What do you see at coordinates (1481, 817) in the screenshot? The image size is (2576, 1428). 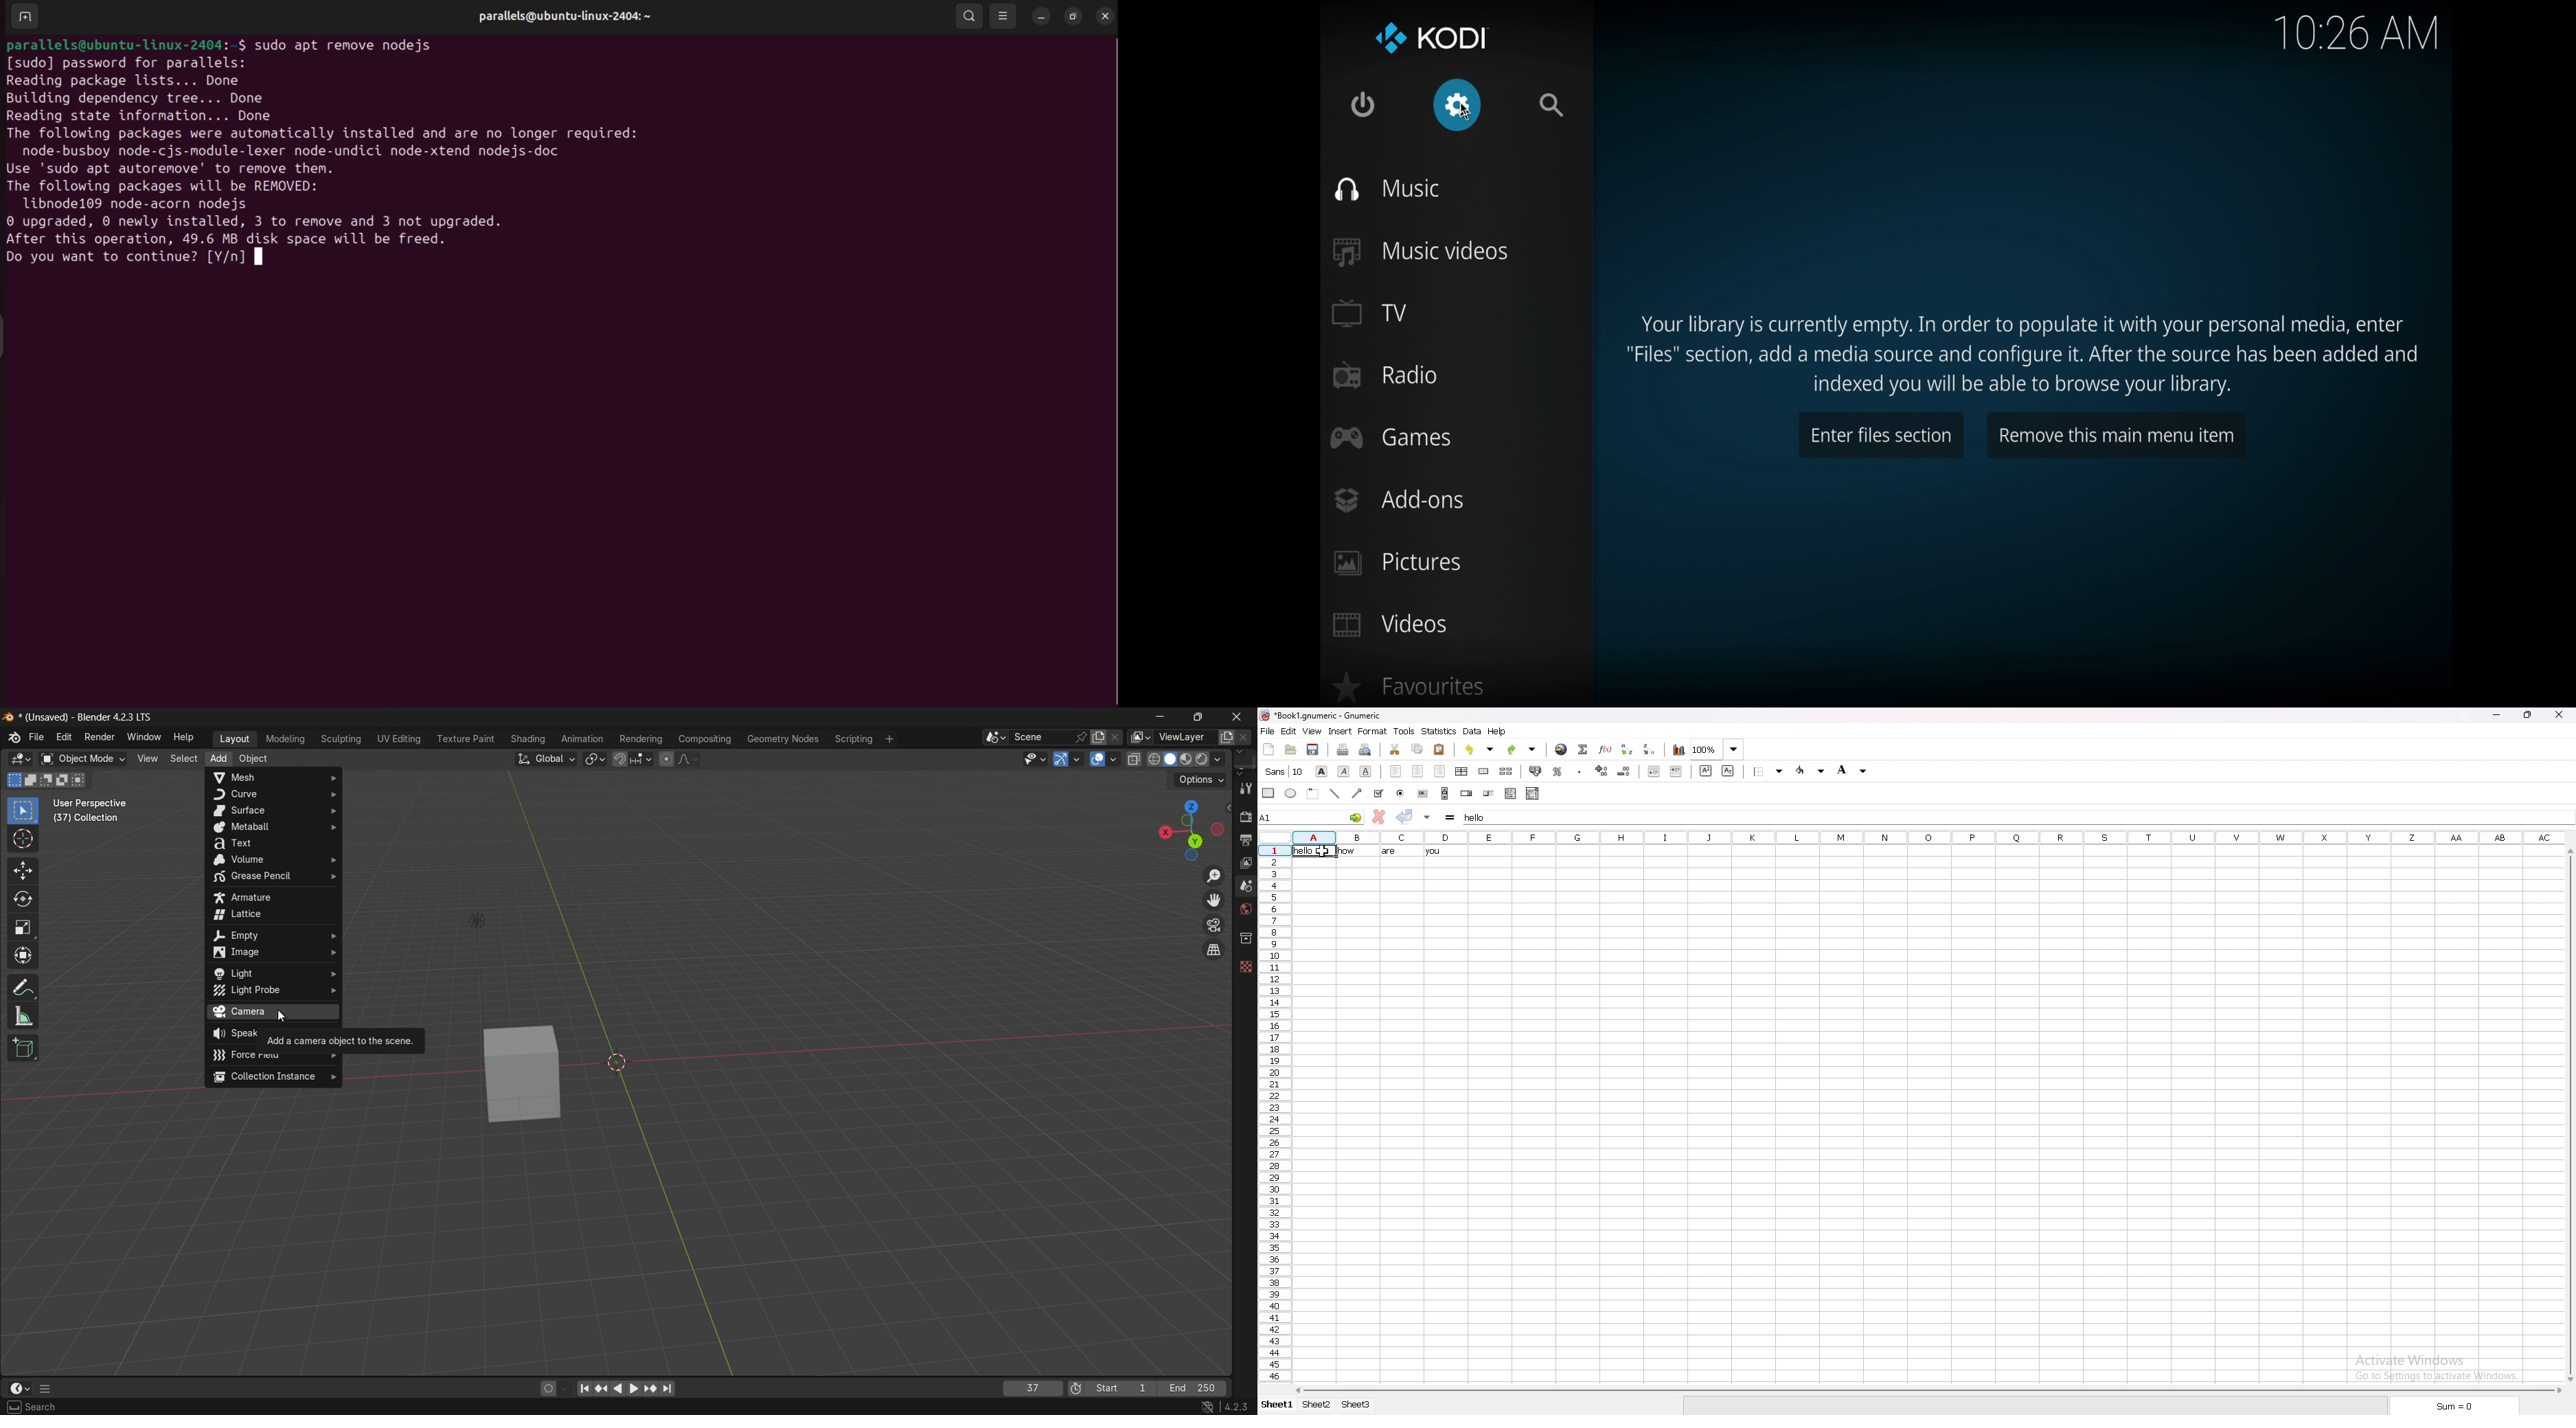 I see `selected cell input` at bounding box center [1481, 817].